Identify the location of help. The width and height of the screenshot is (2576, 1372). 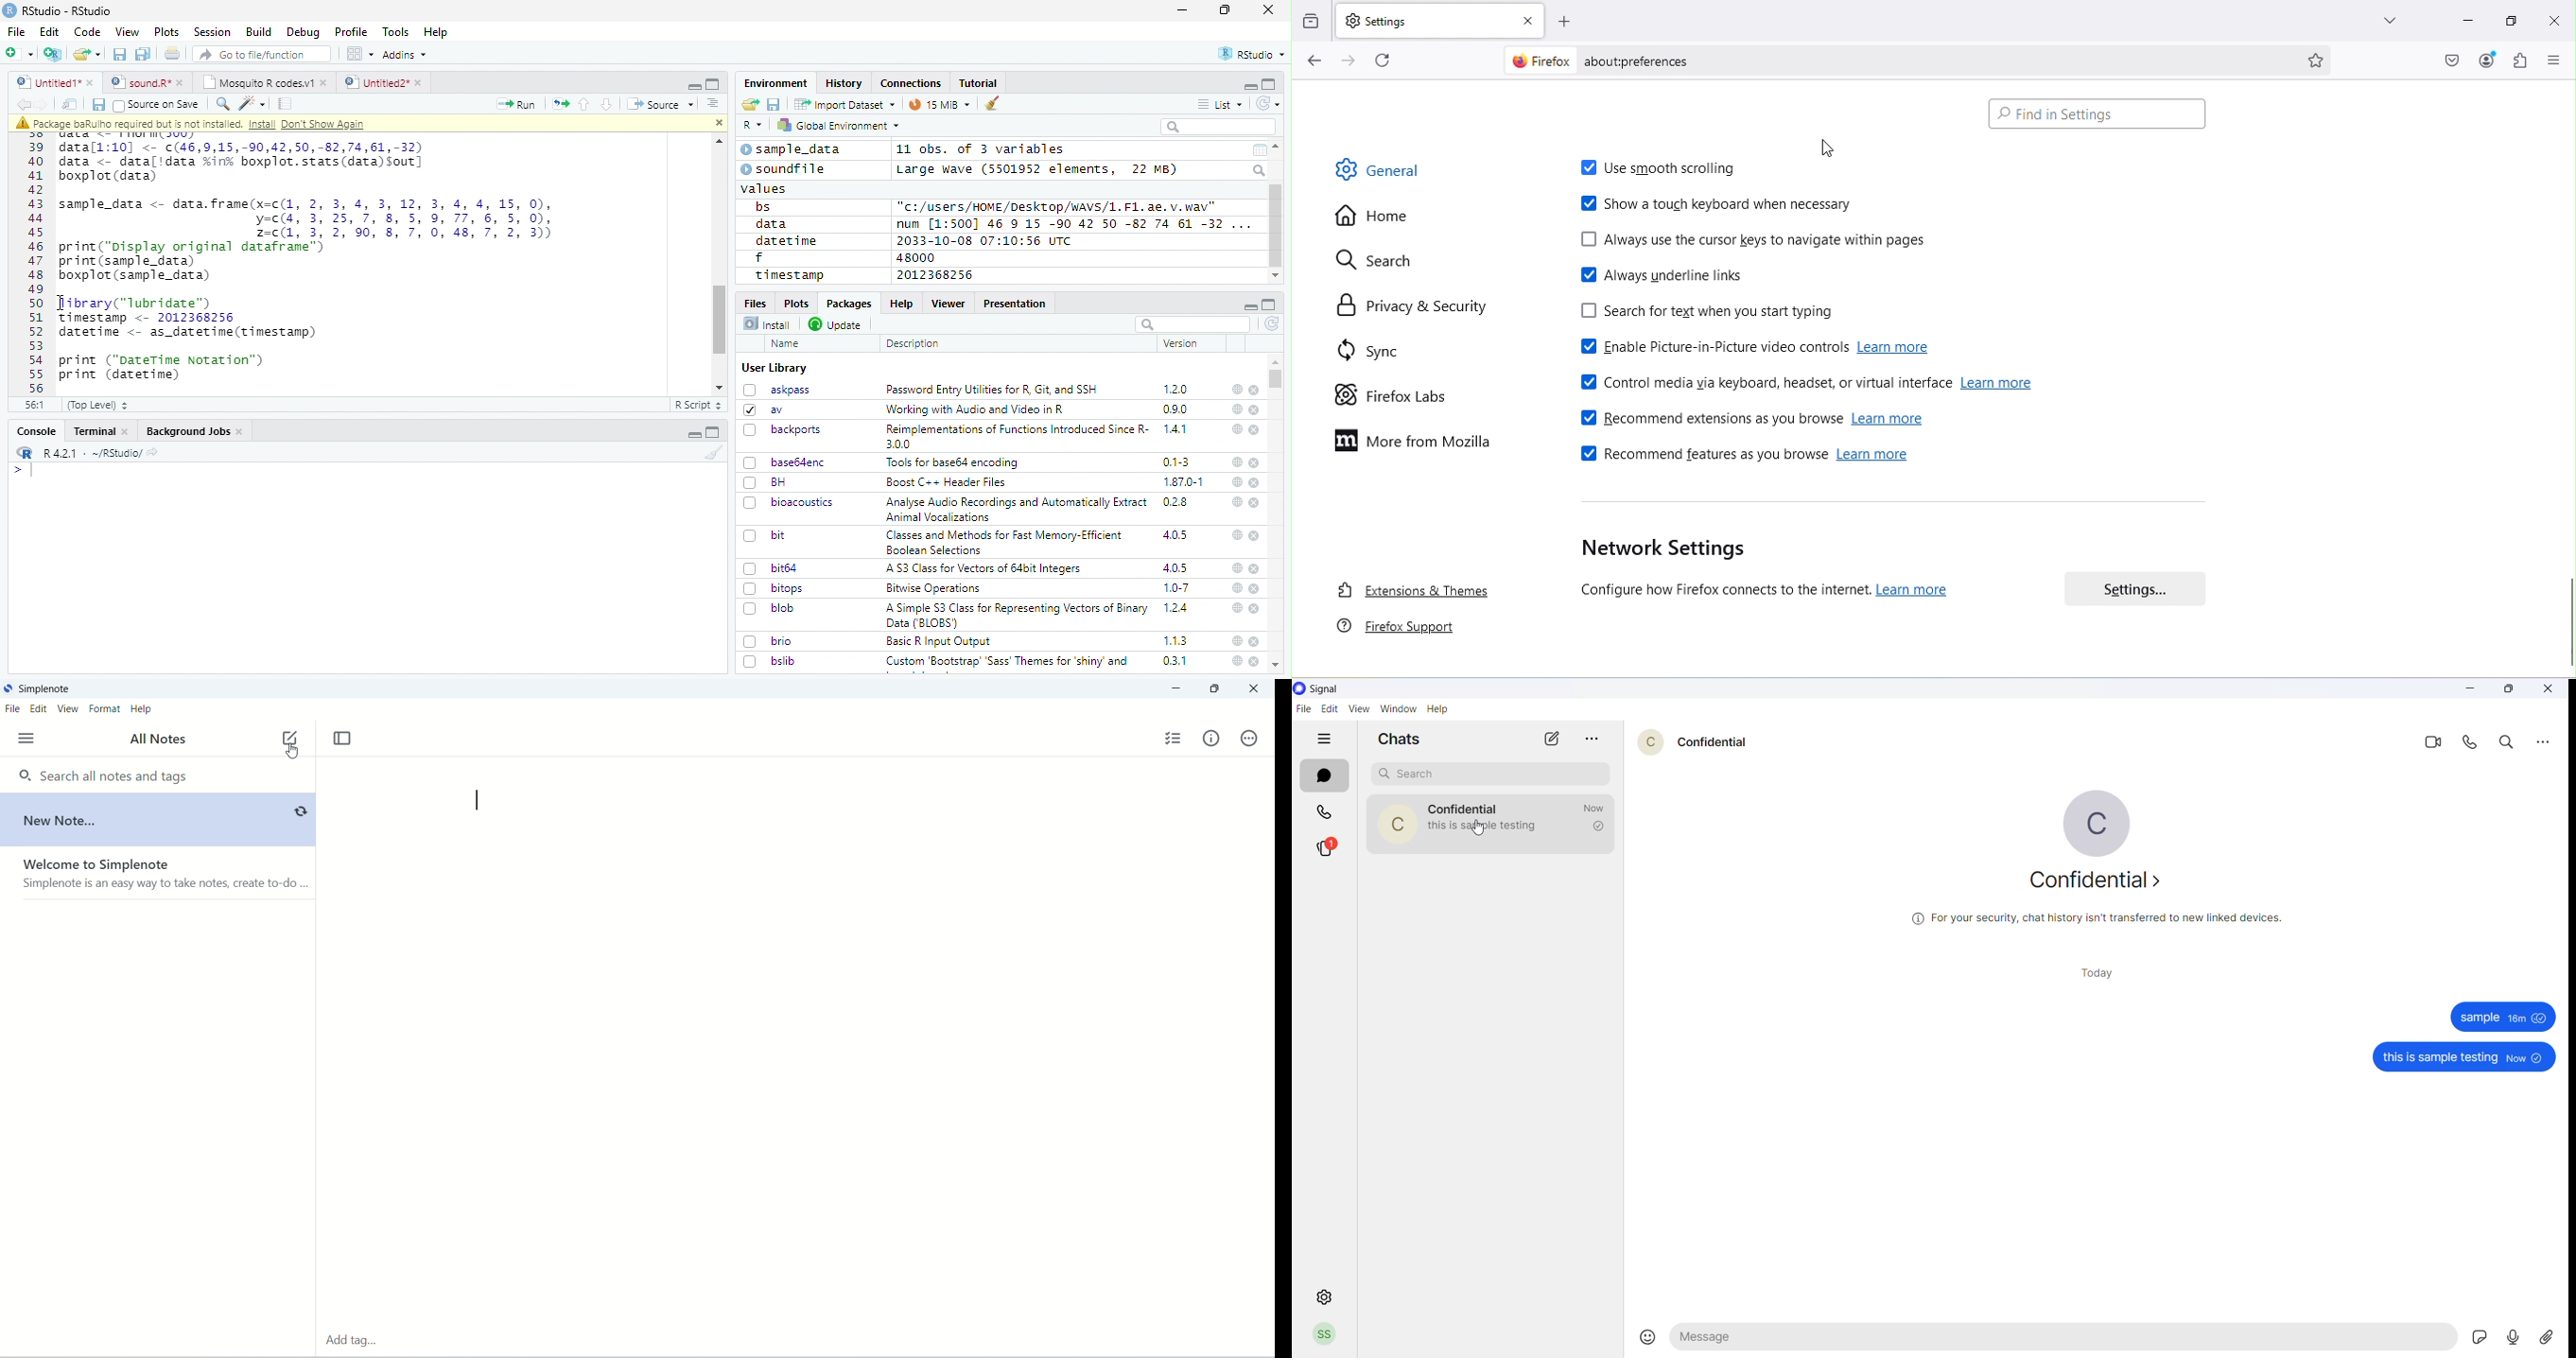
(140, 709).